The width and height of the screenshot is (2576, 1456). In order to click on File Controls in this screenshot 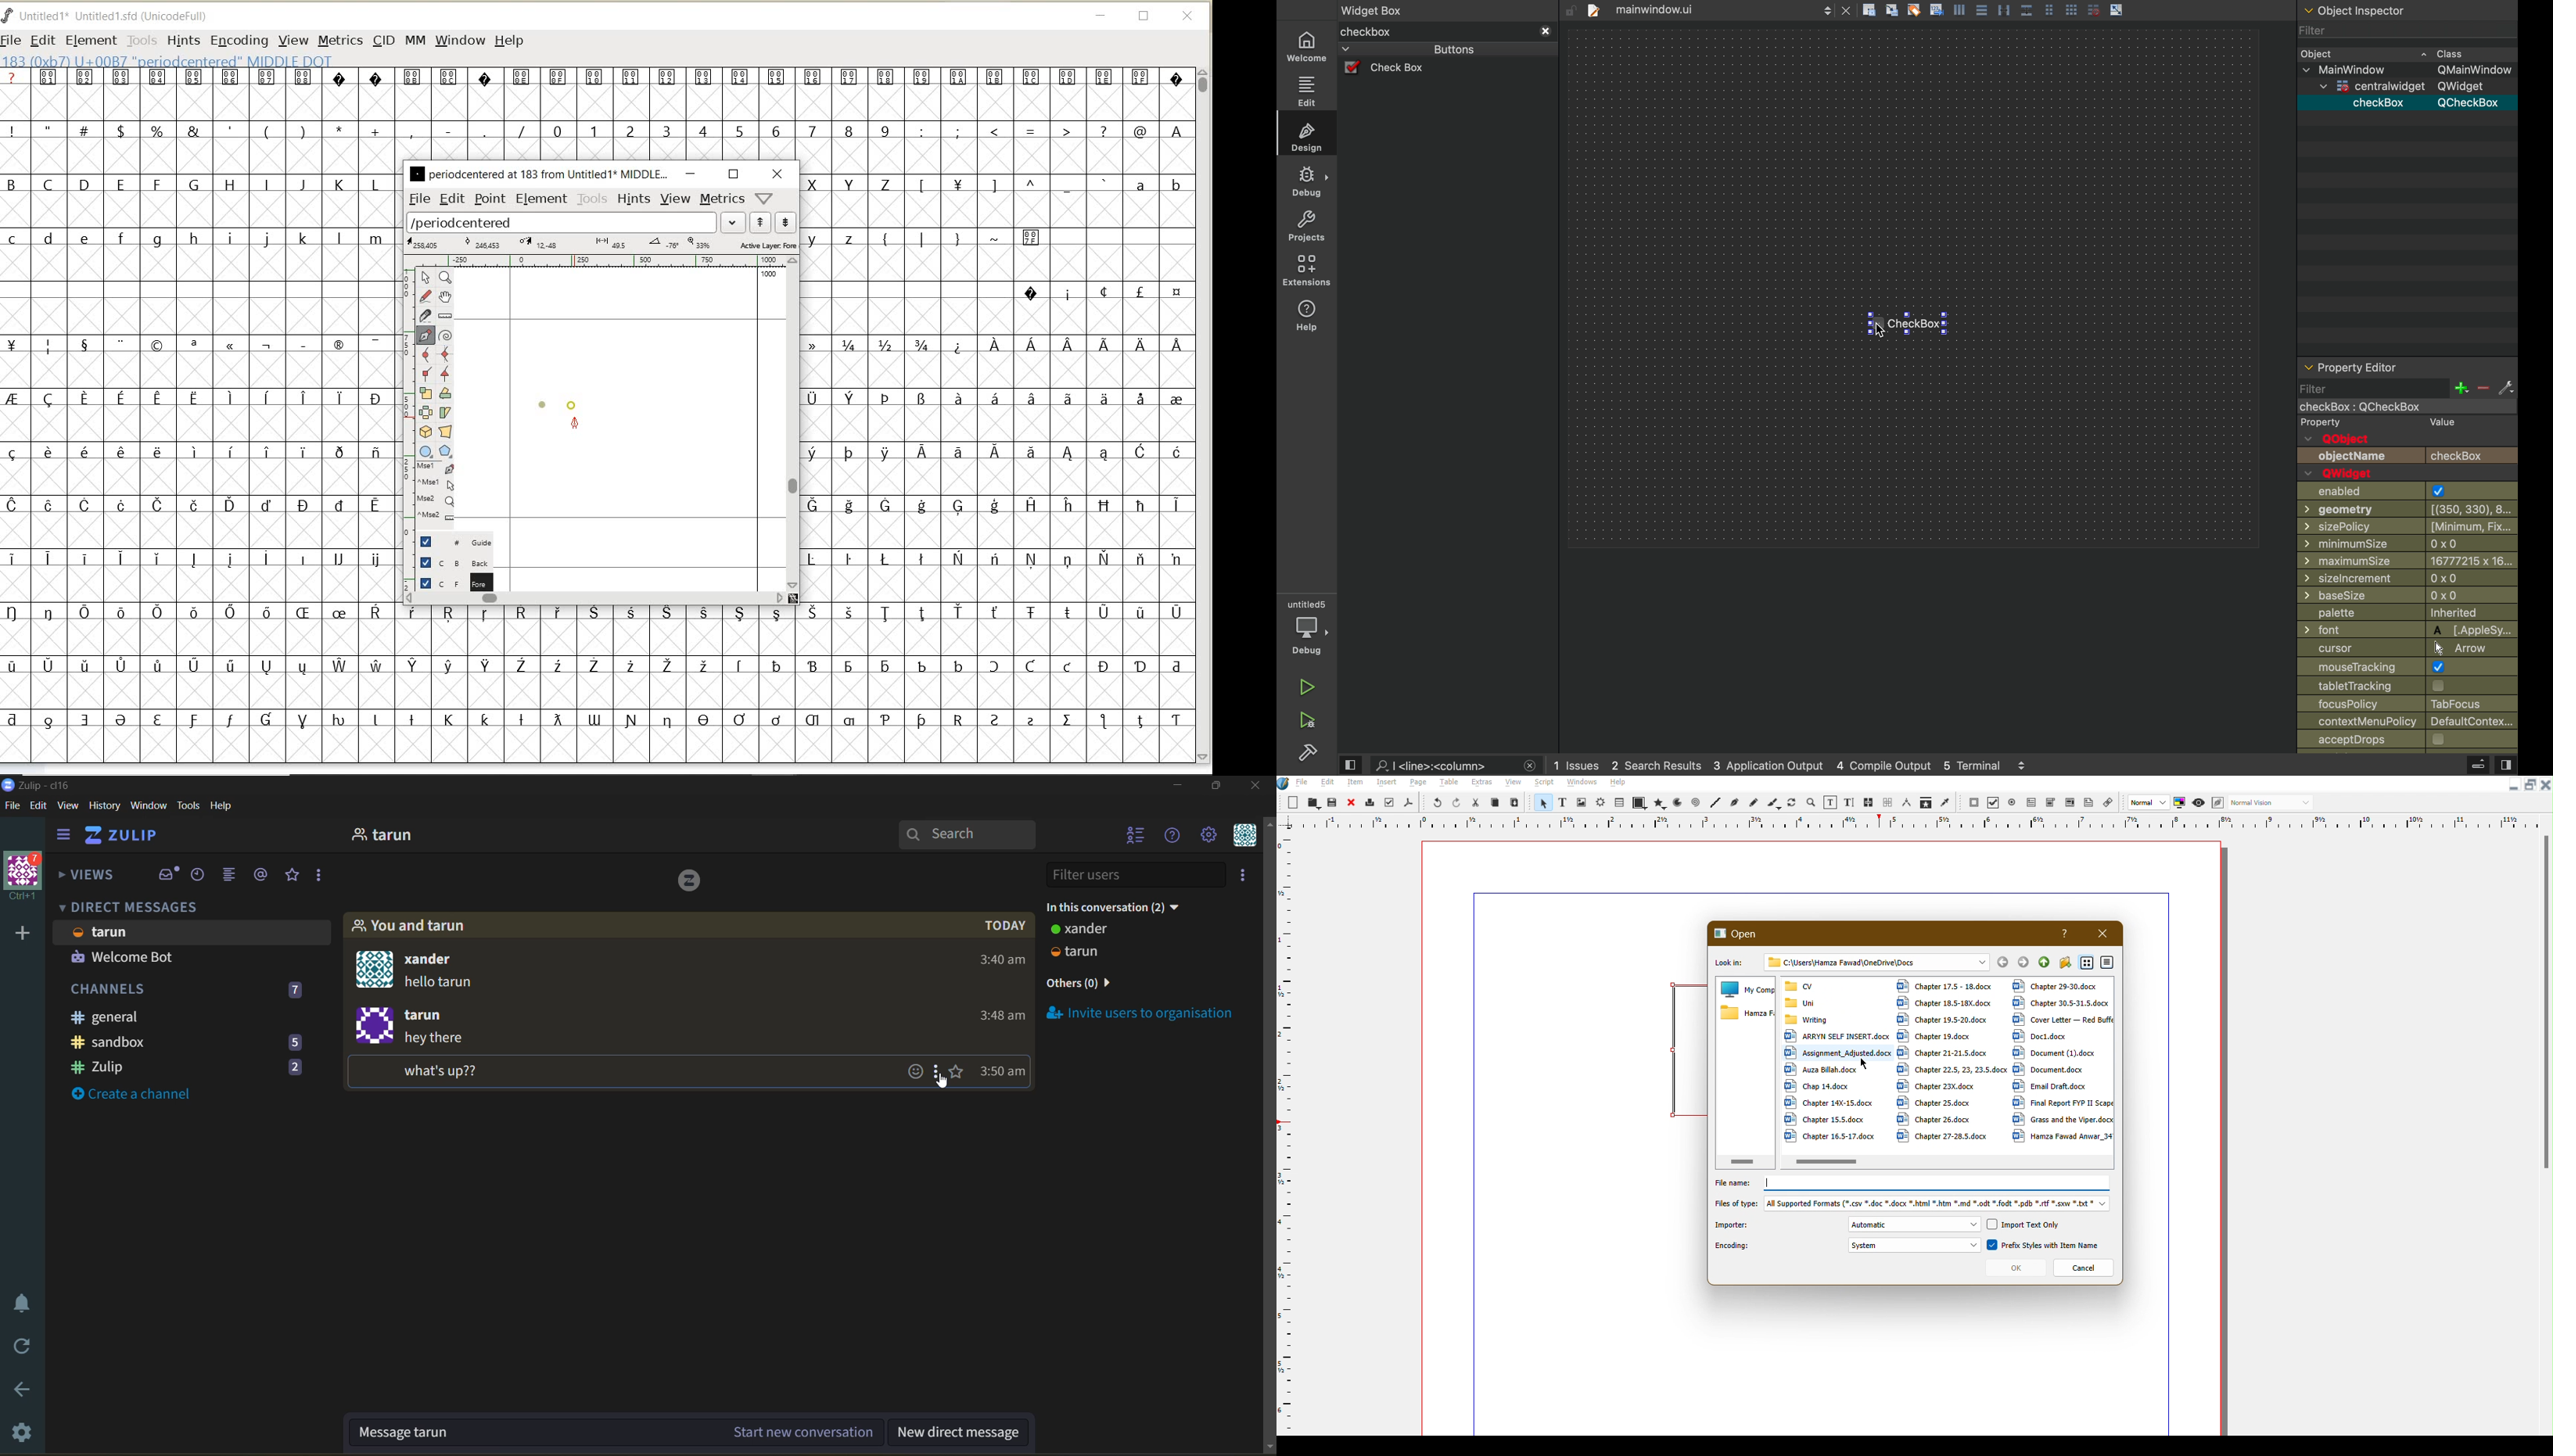, I will do `click(2055, 962)`.